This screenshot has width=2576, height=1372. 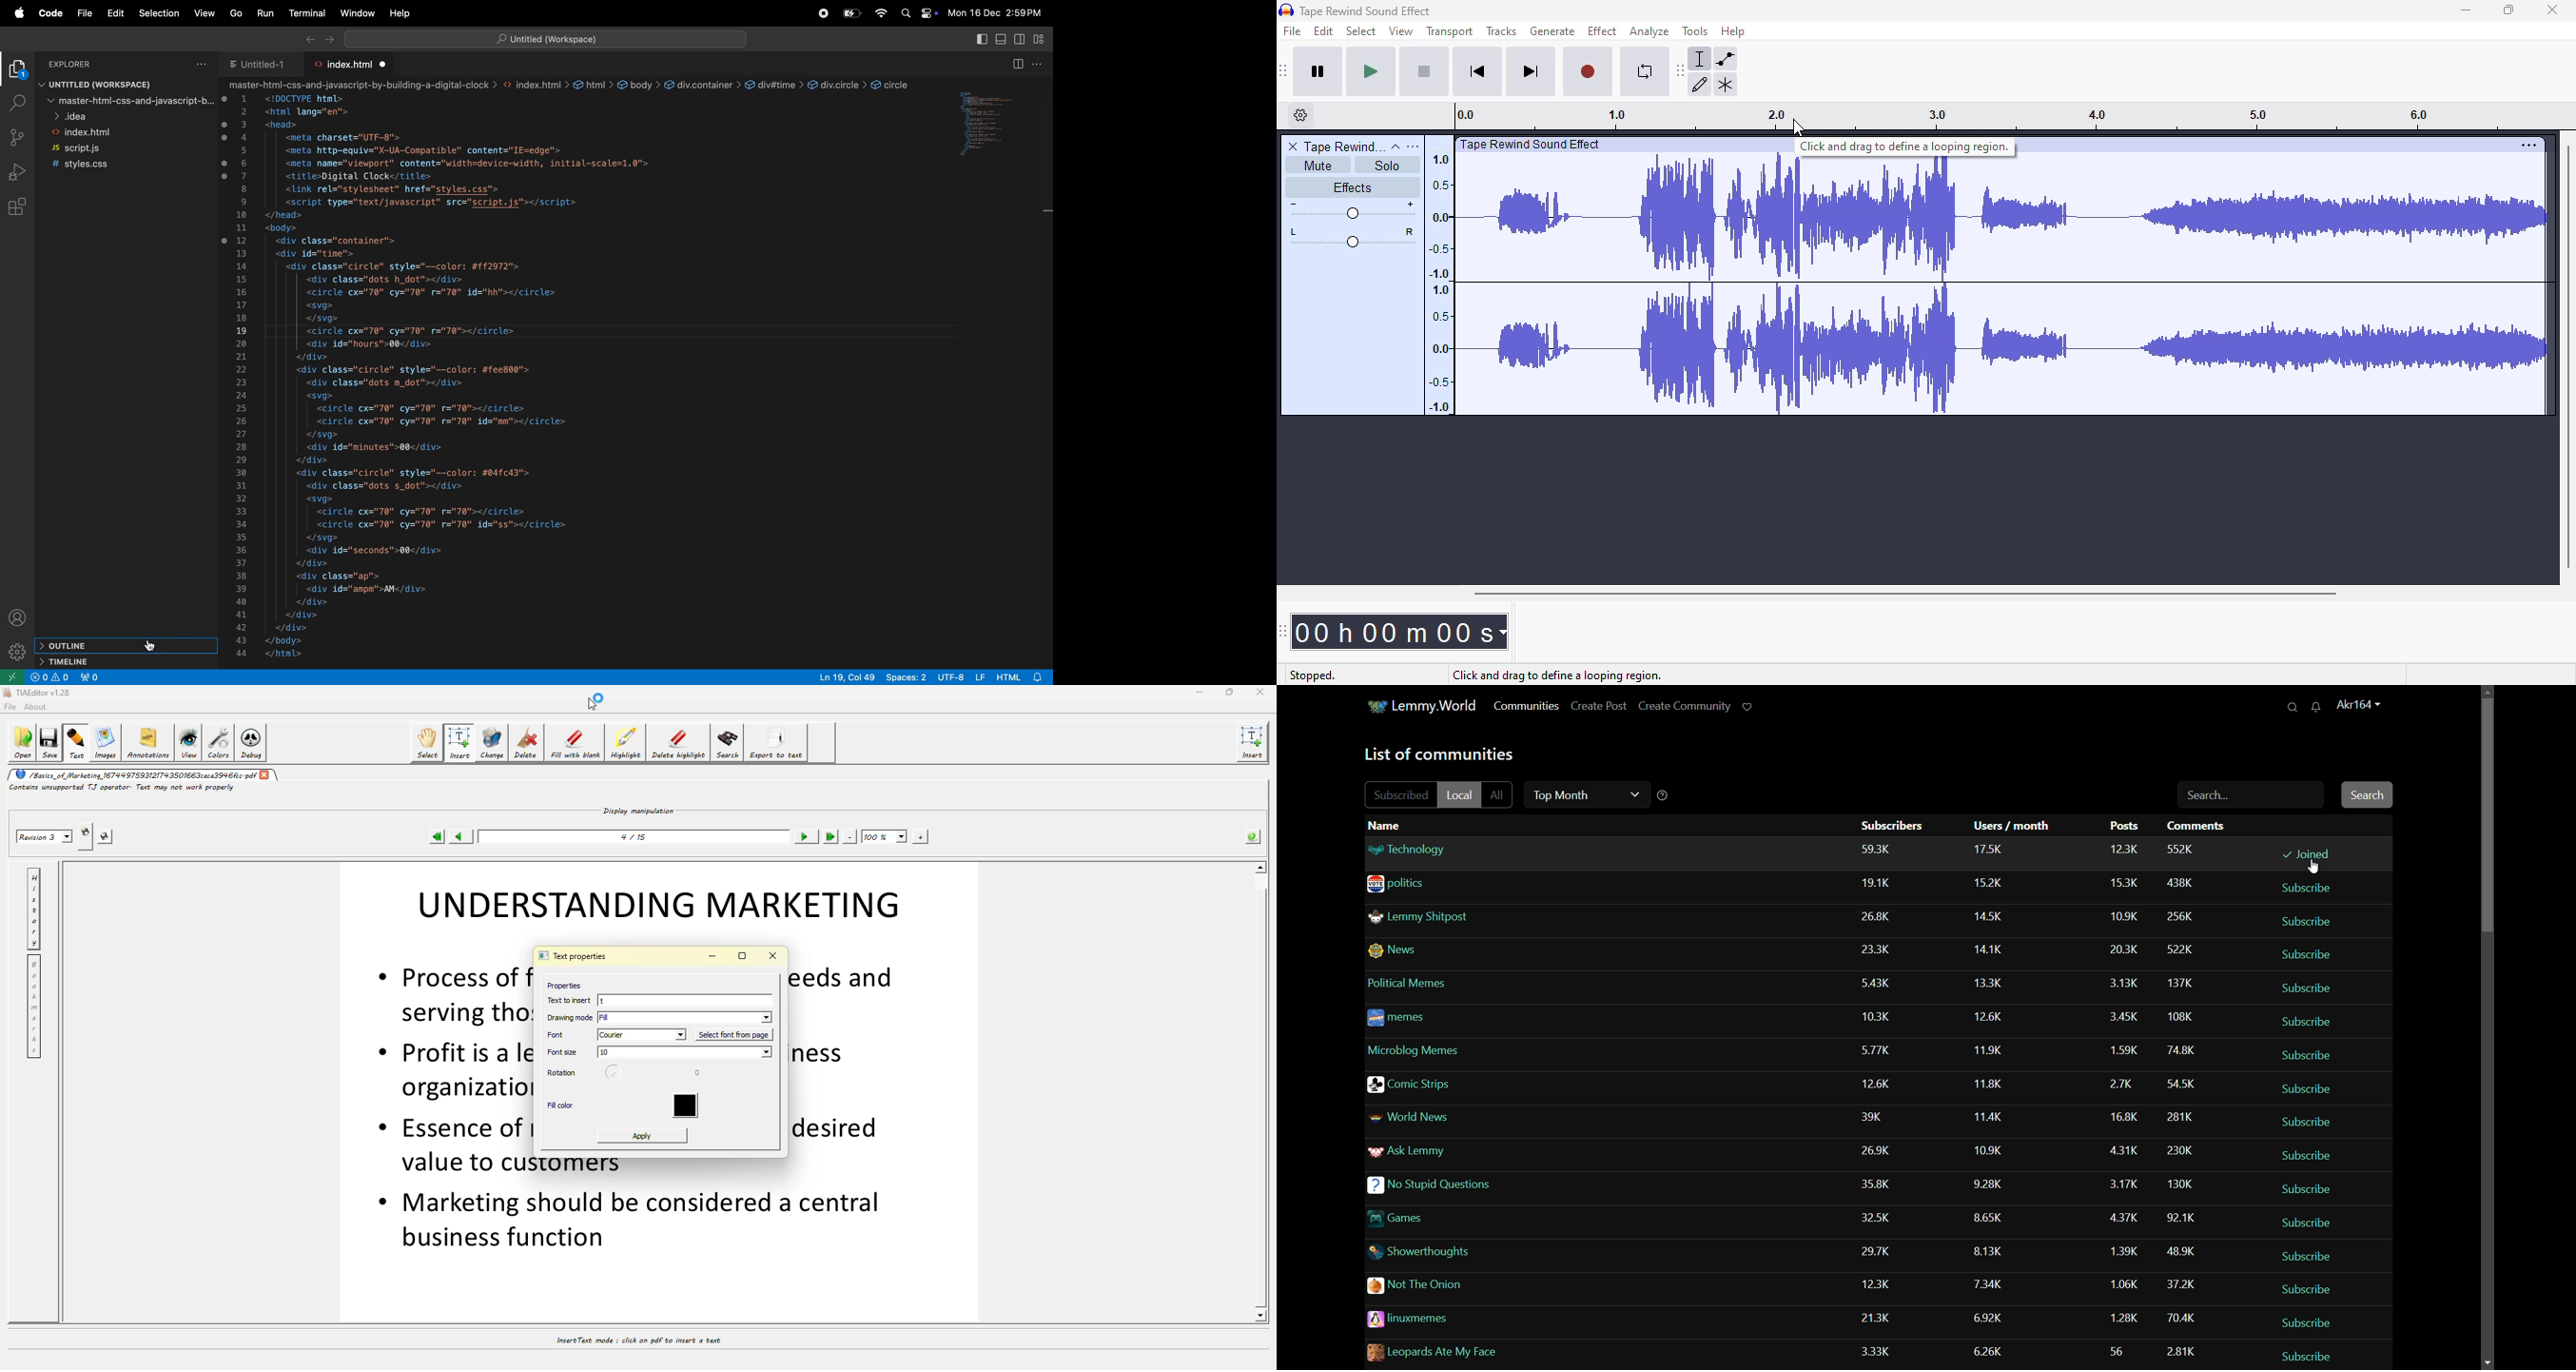 I want to click on comments, so click(x=2182, y=1114).